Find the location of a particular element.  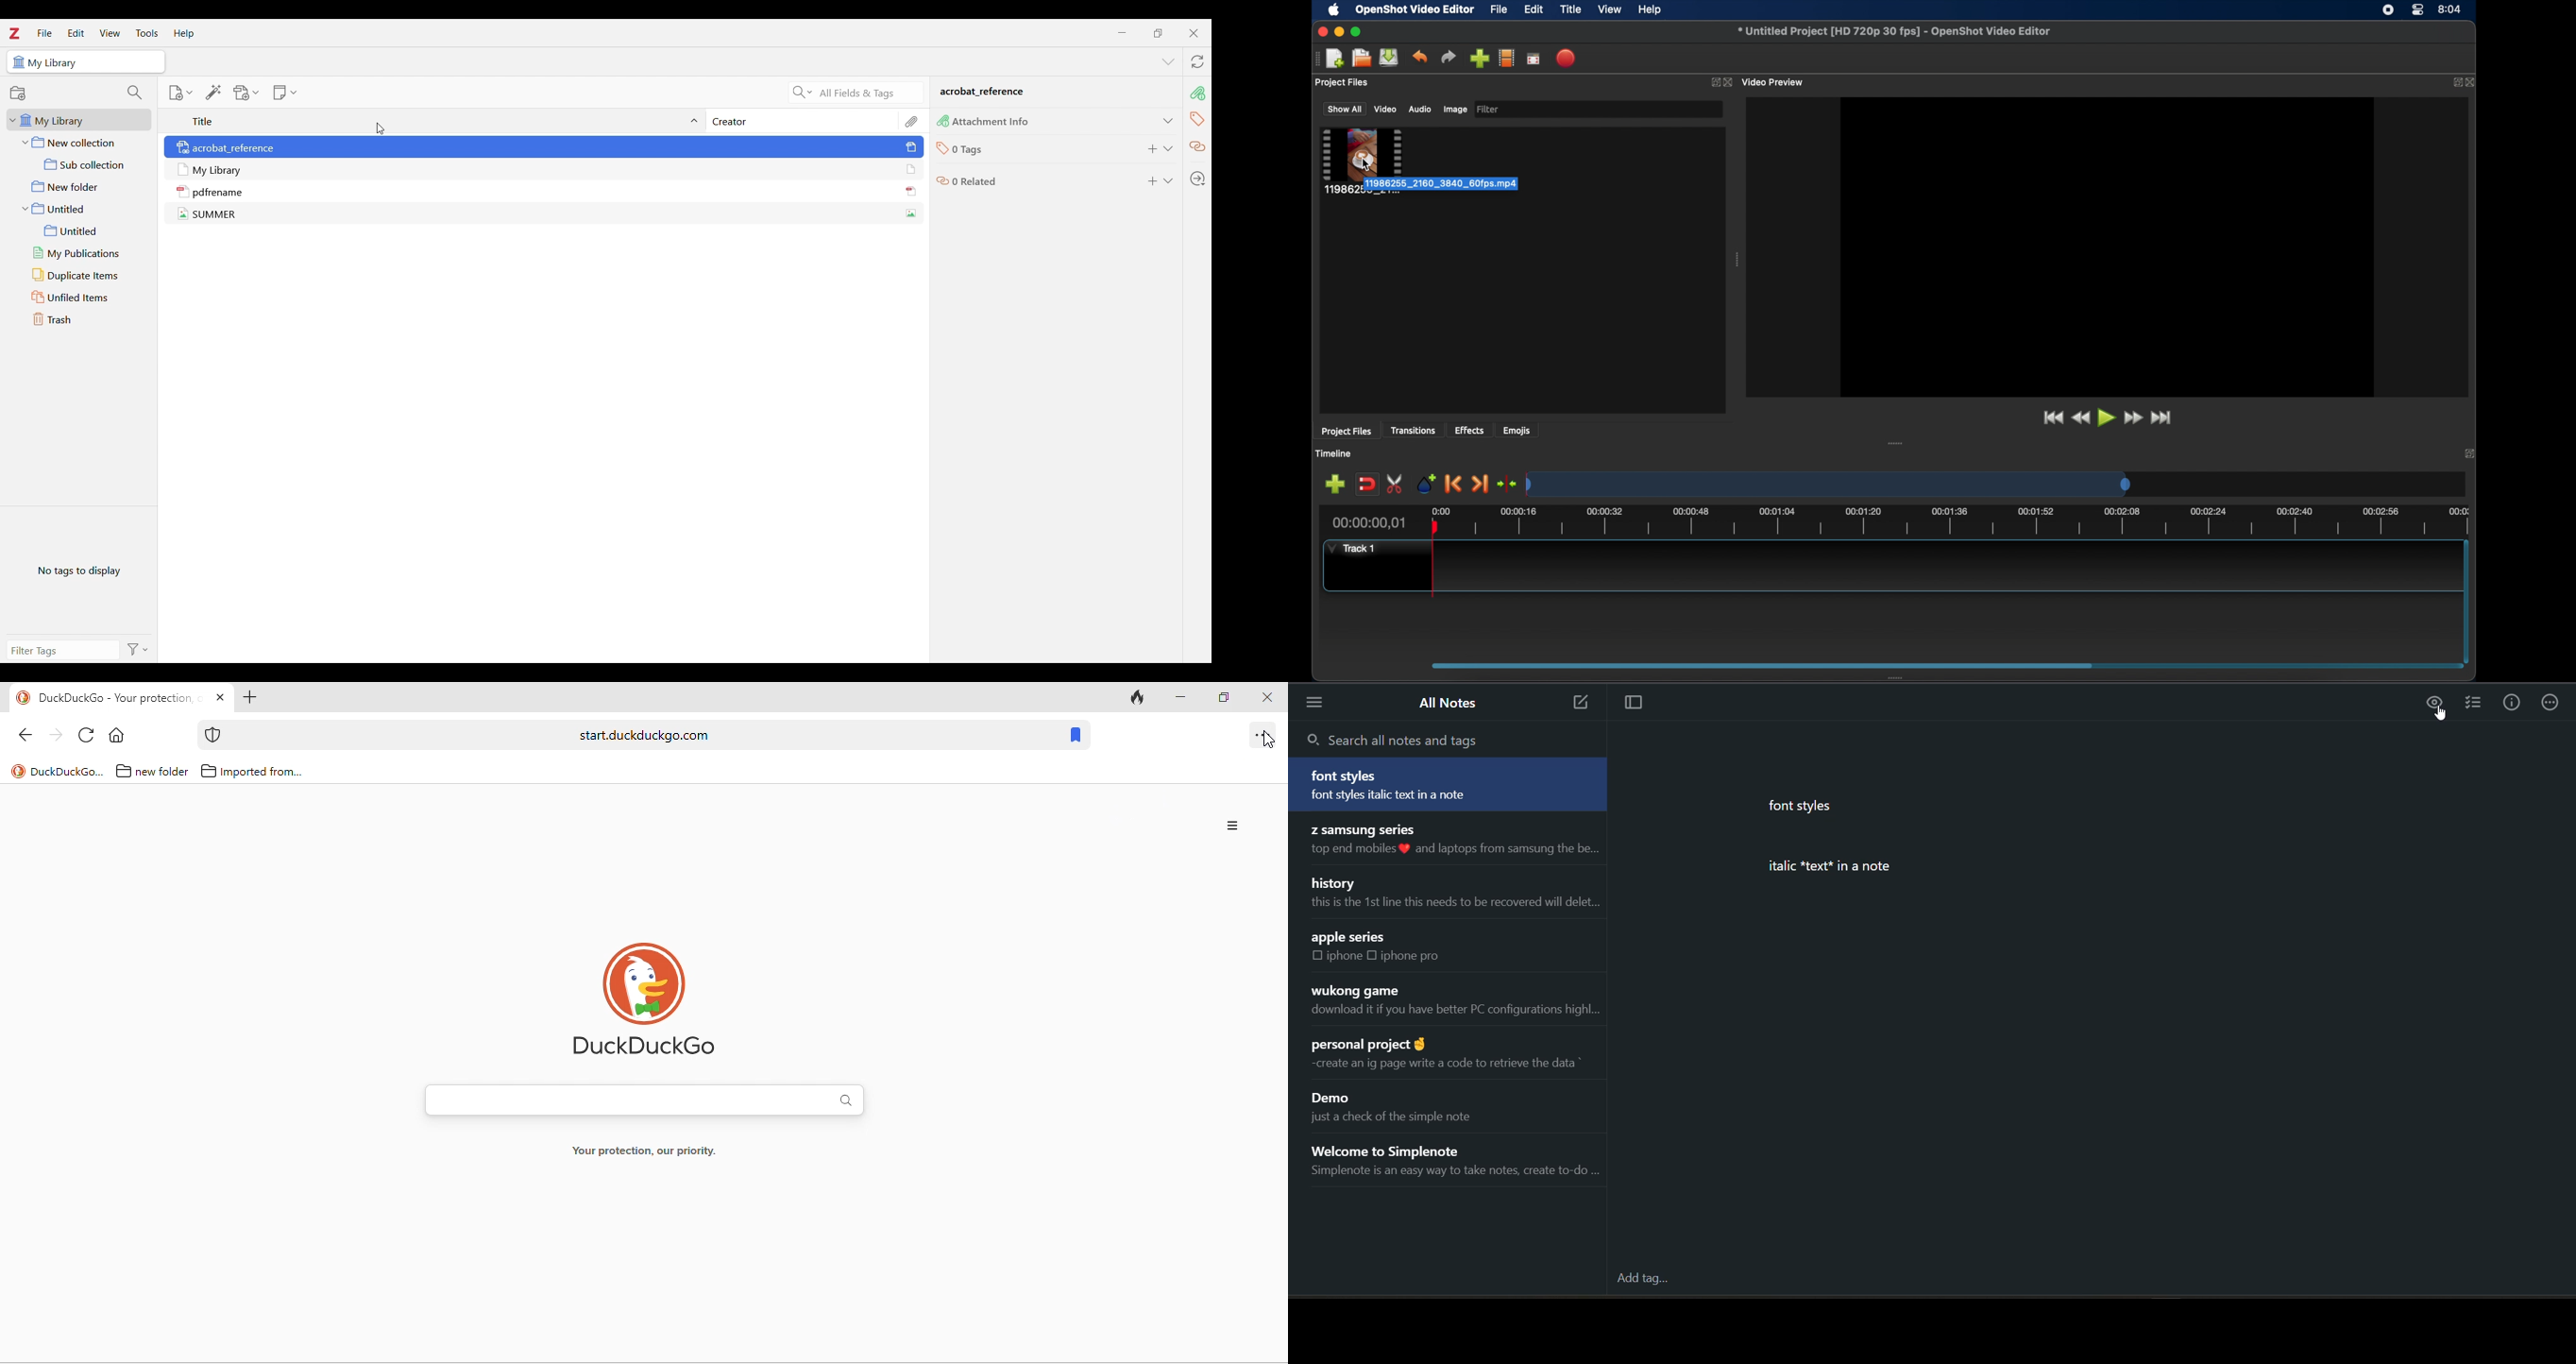

List all tabs is located at coordinates (1168, 62).